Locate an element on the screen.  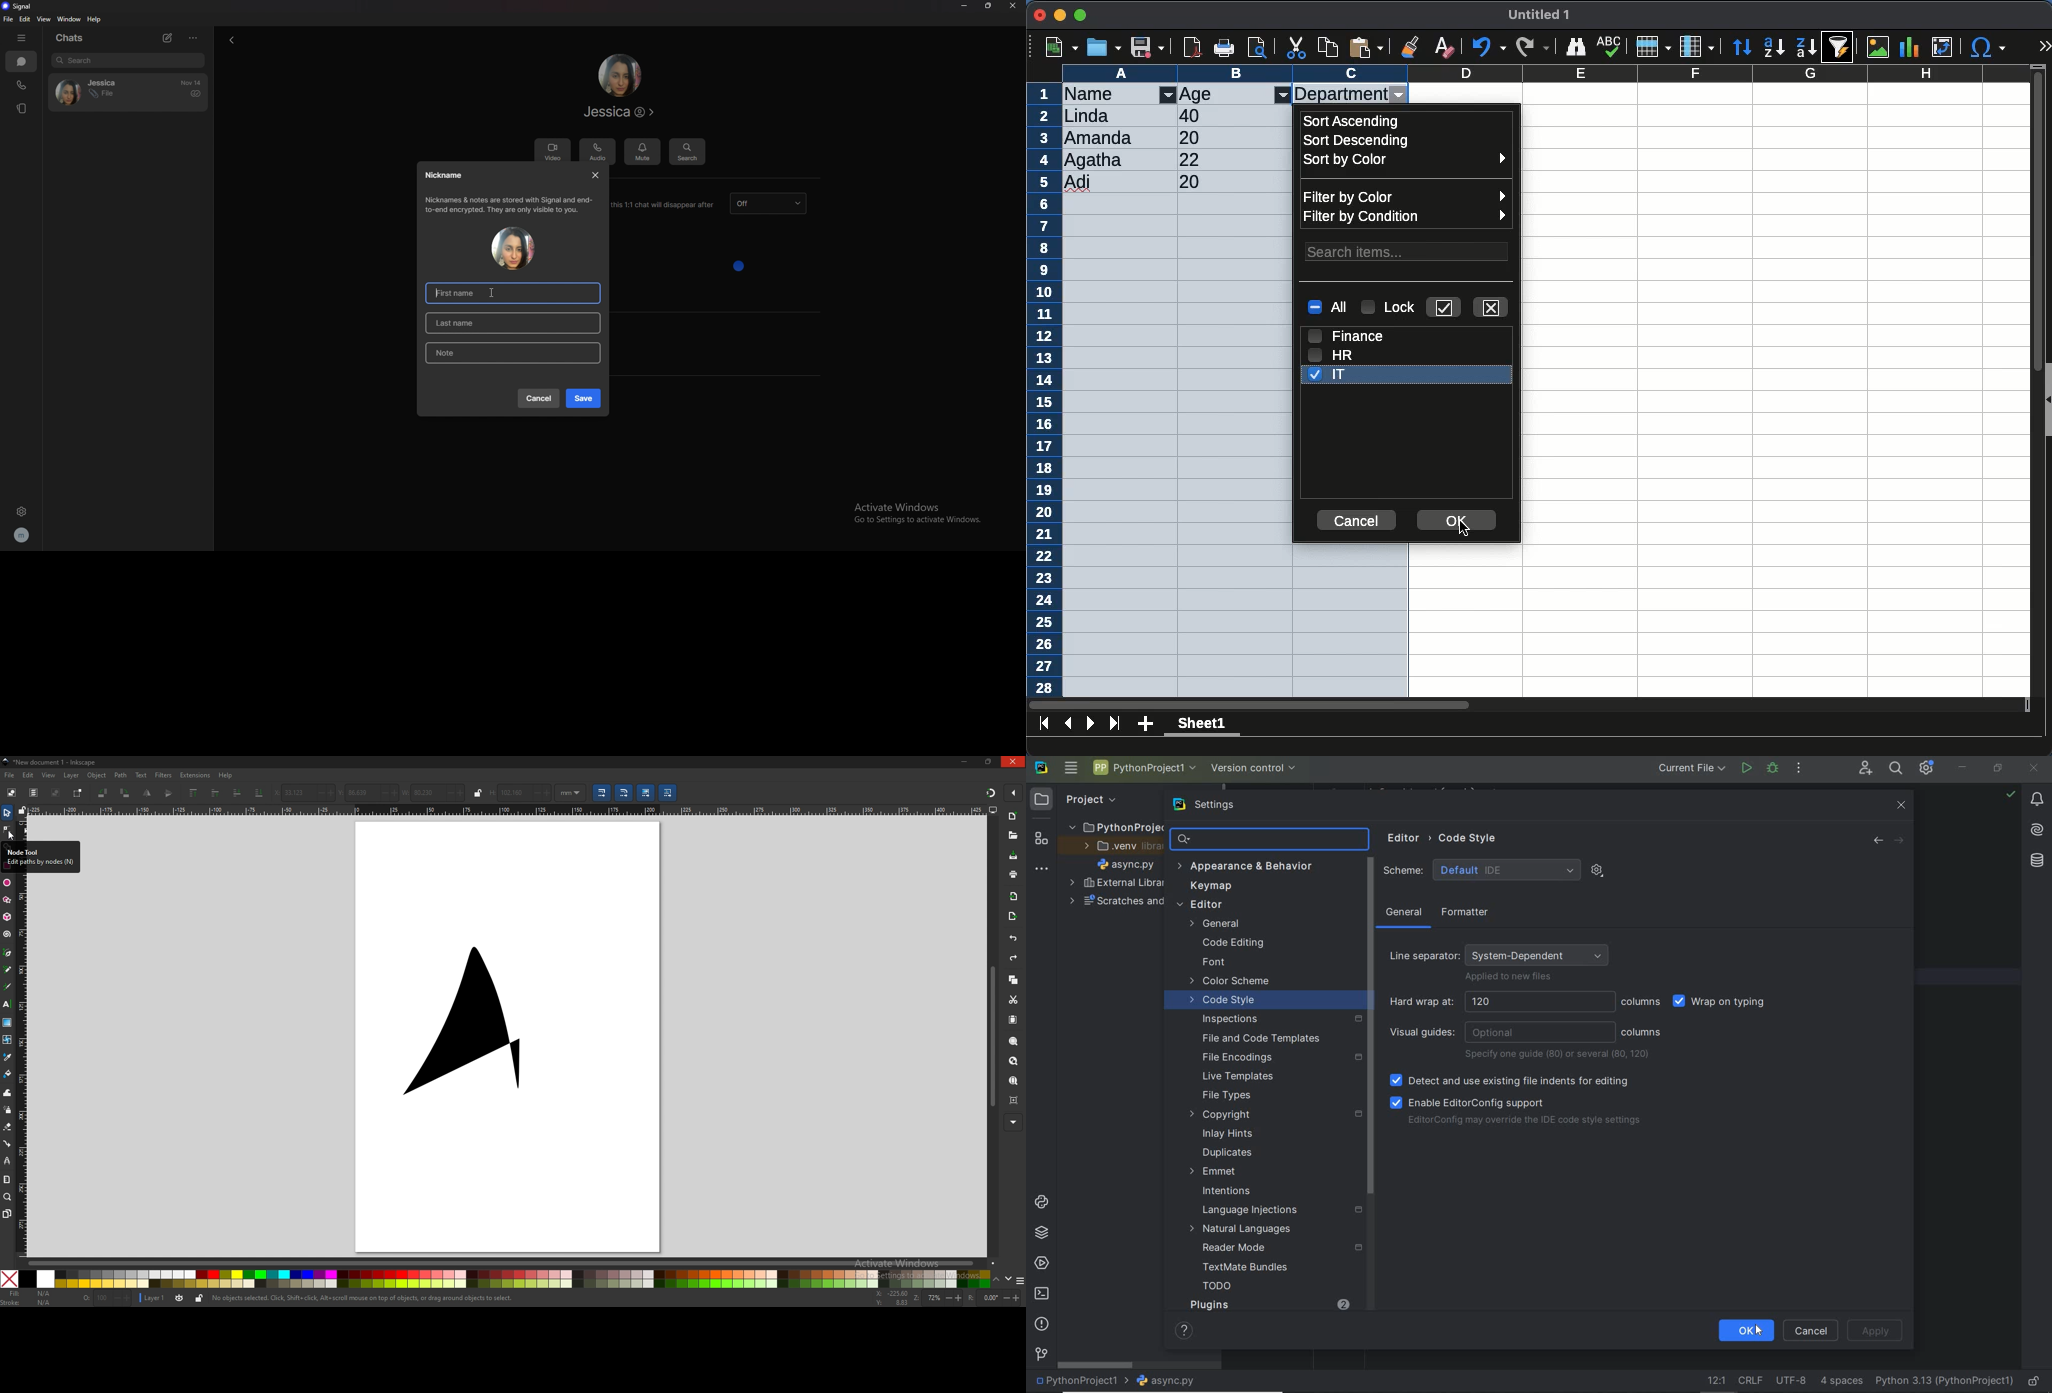
more actions is located at coordinates (1799, 769).